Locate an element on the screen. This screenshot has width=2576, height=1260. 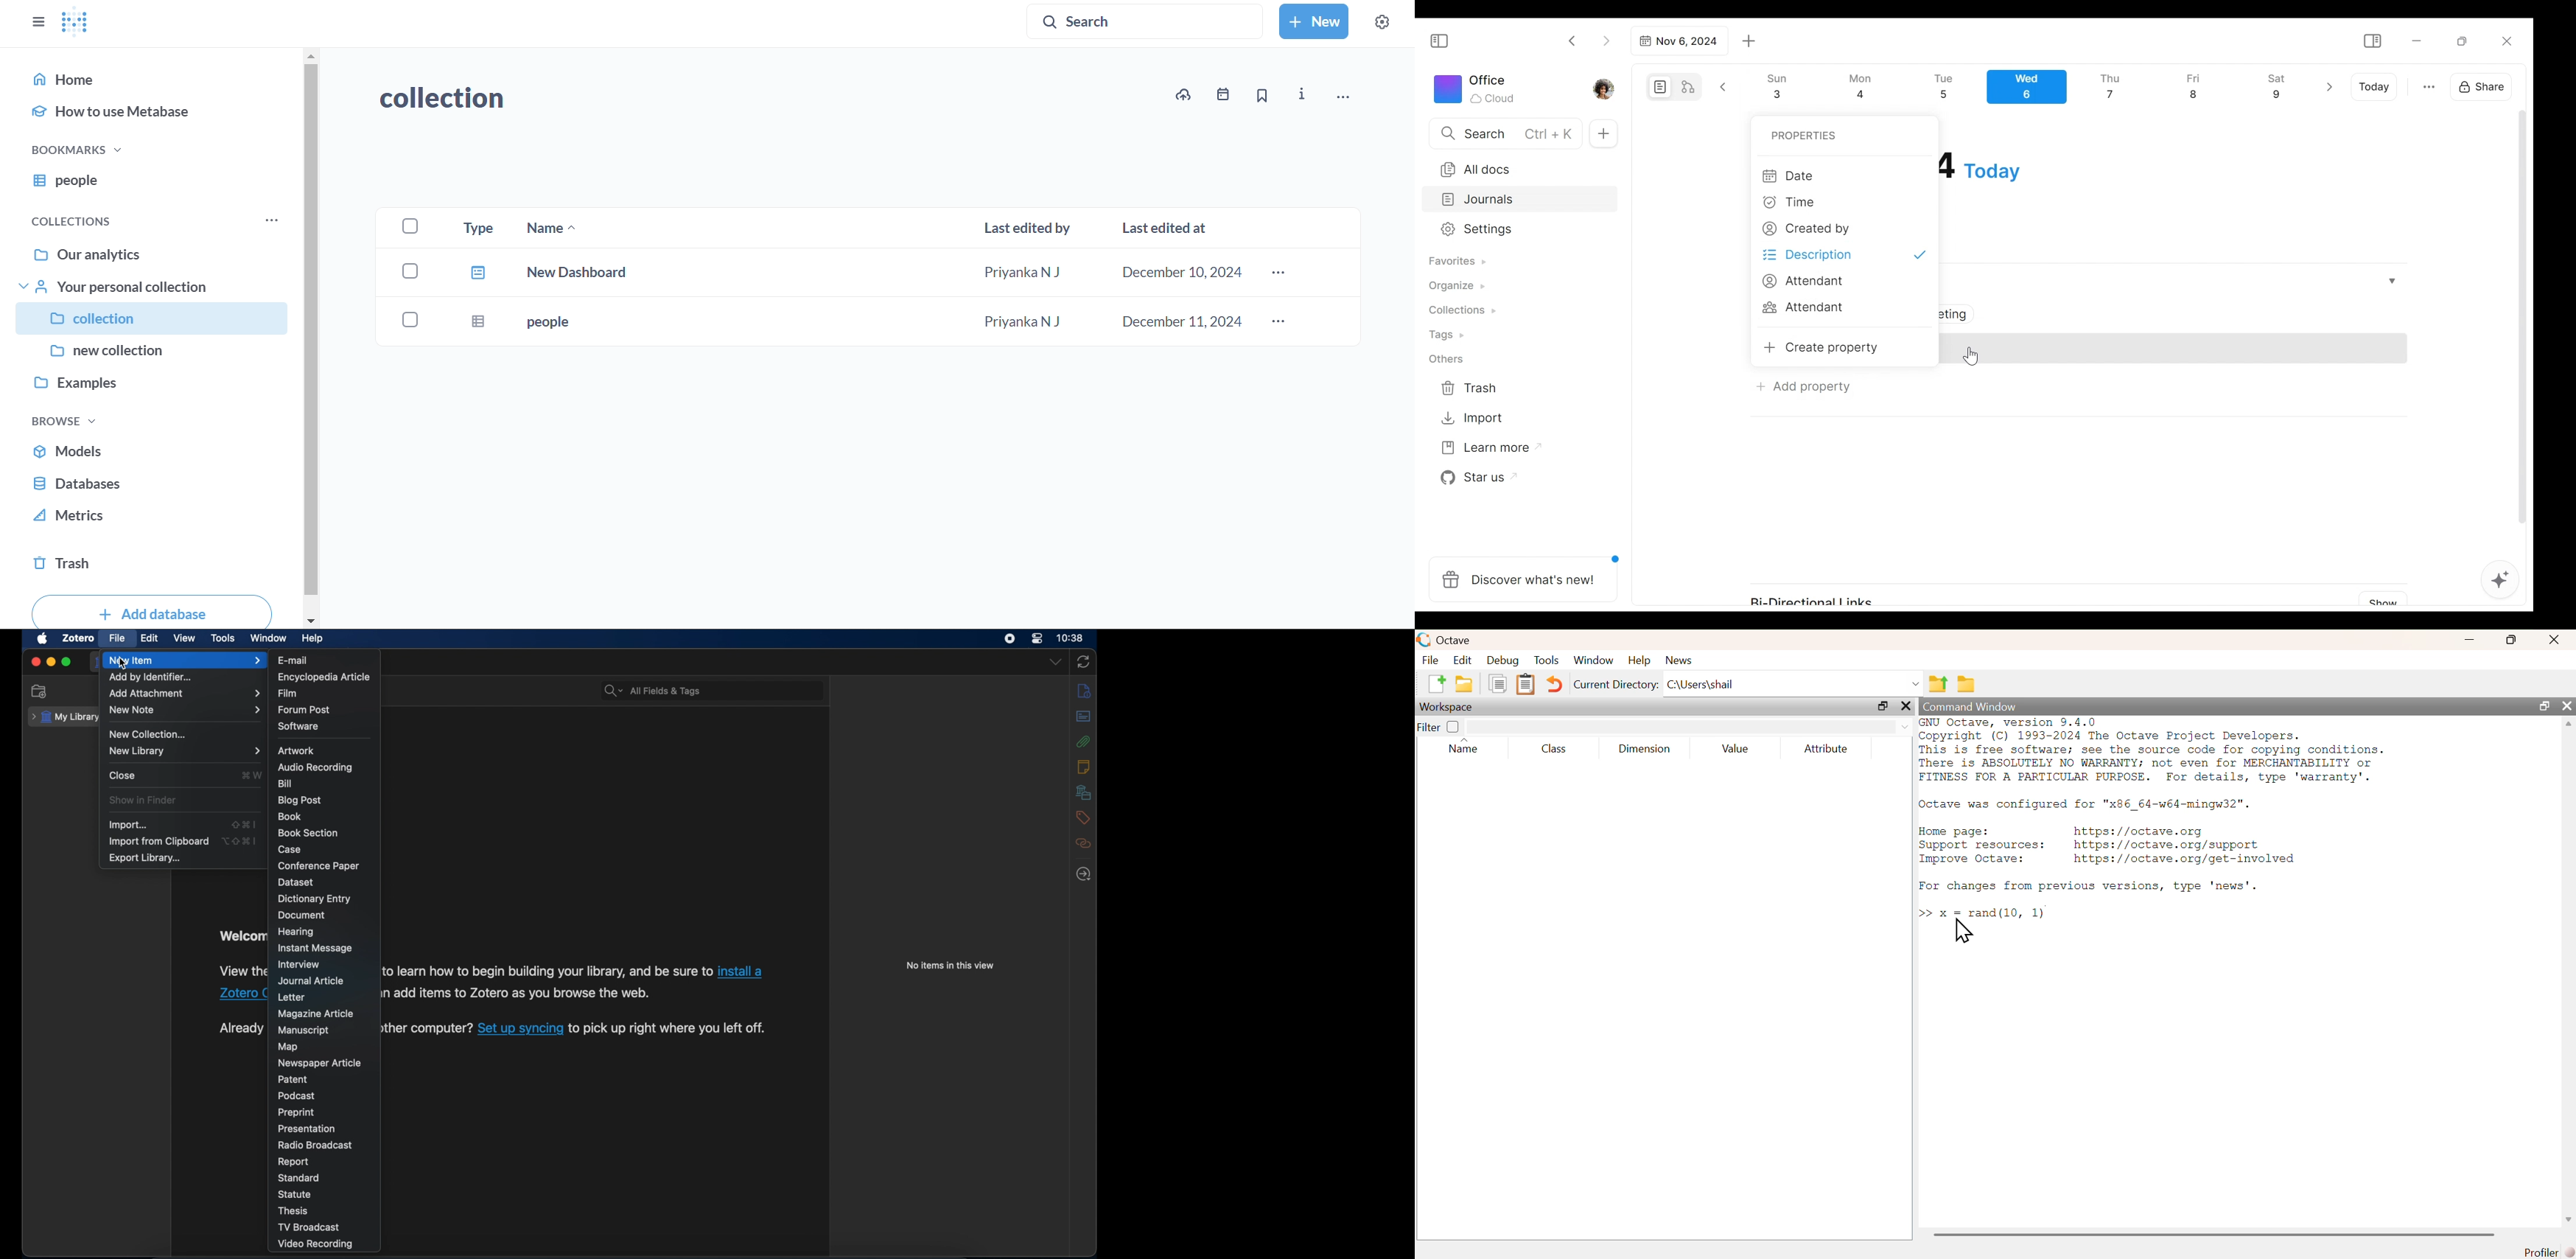
instant  message is located at coordinates (317, 948).